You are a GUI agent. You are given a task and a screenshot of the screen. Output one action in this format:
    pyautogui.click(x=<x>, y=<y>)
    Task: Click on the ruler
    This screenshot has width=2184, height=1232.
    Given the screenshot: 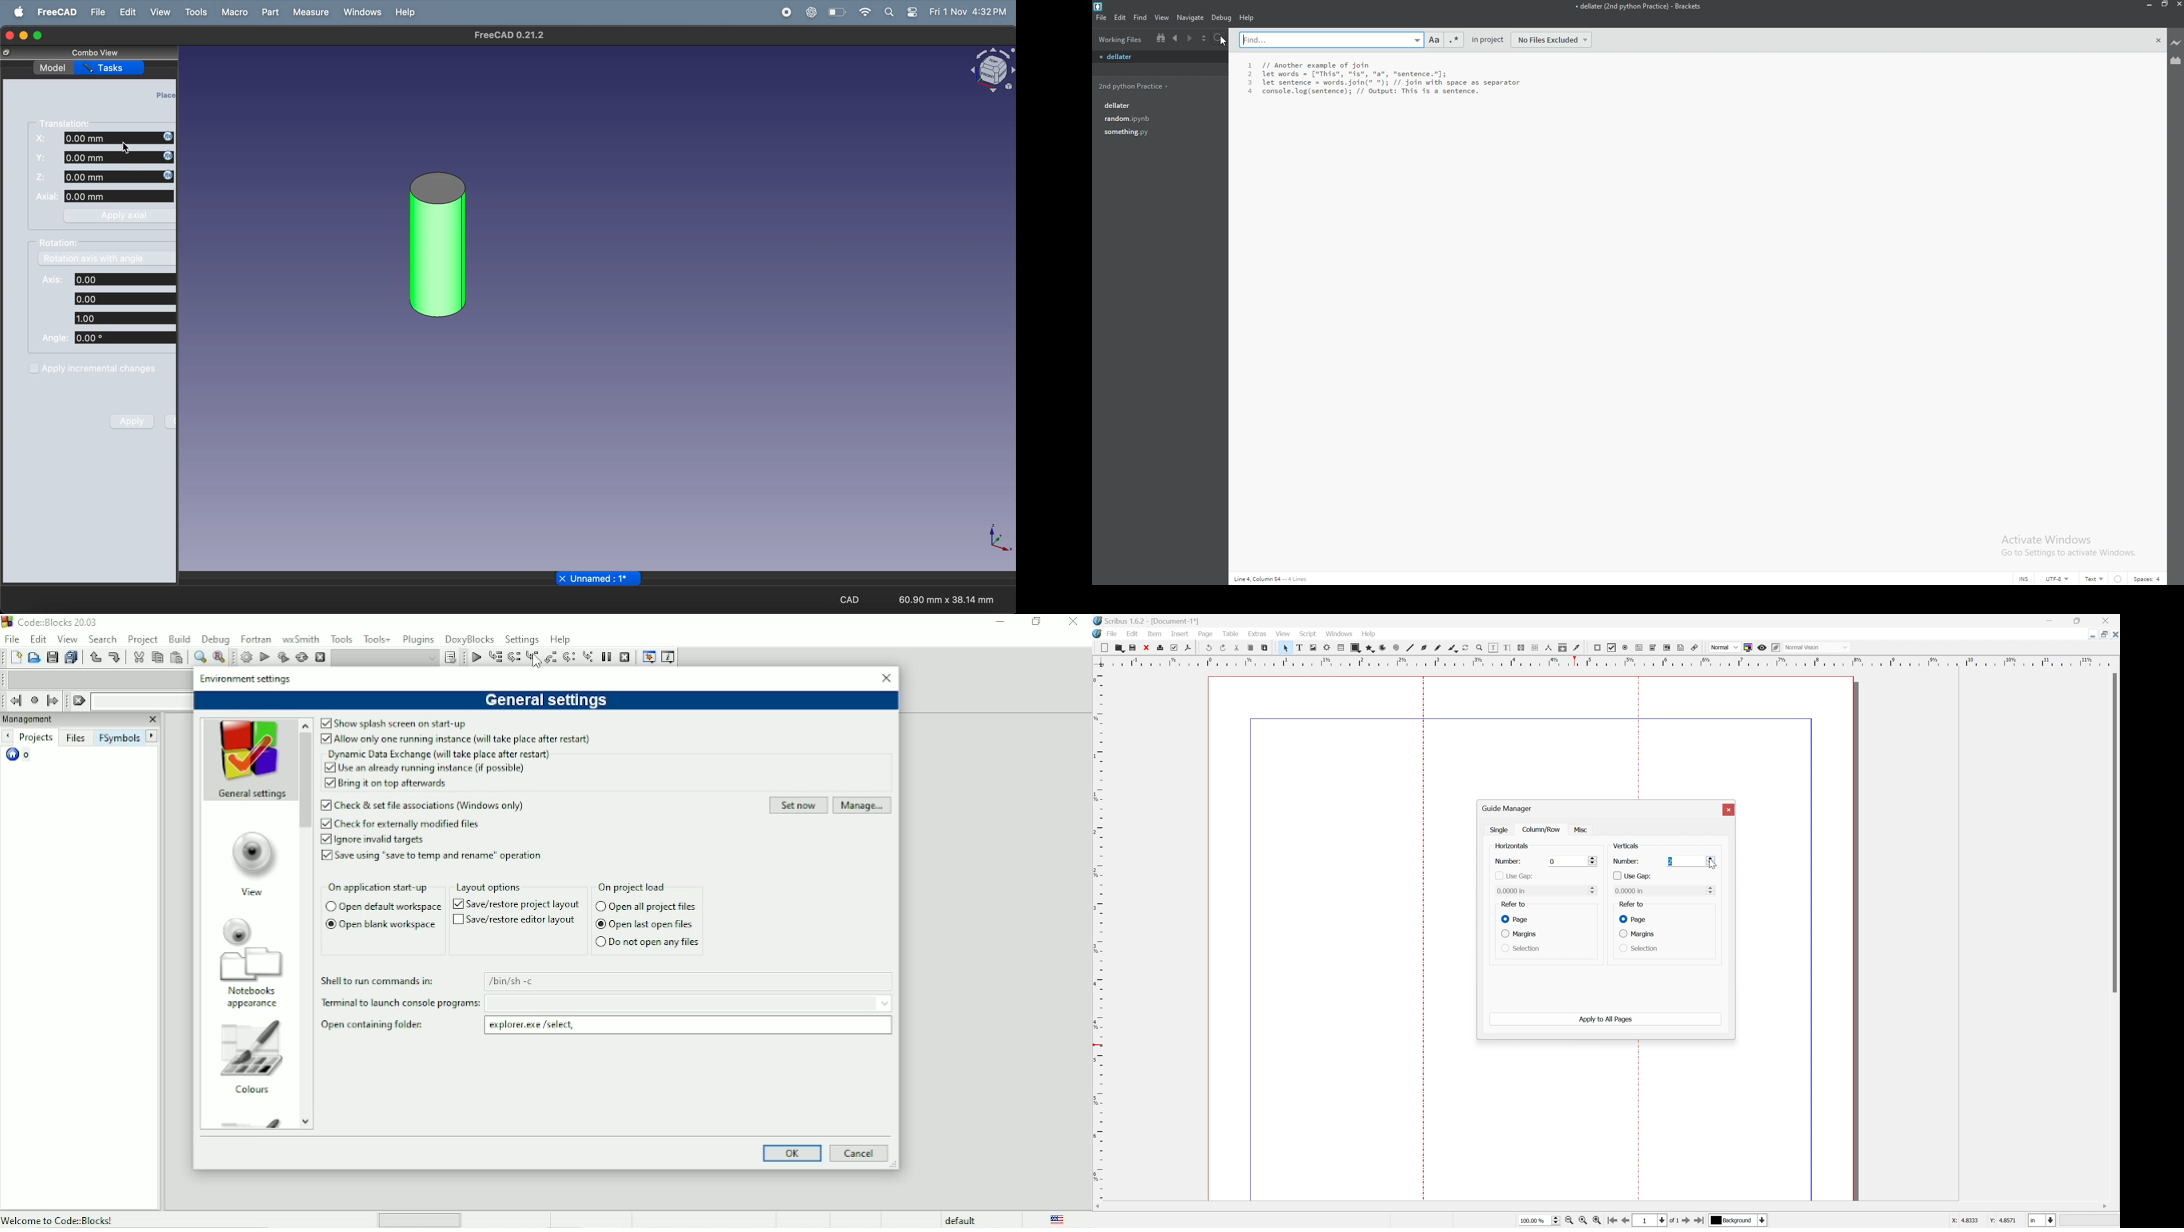 What is the action you would take?
    pyautogui.click(x=1098, y=934)
    